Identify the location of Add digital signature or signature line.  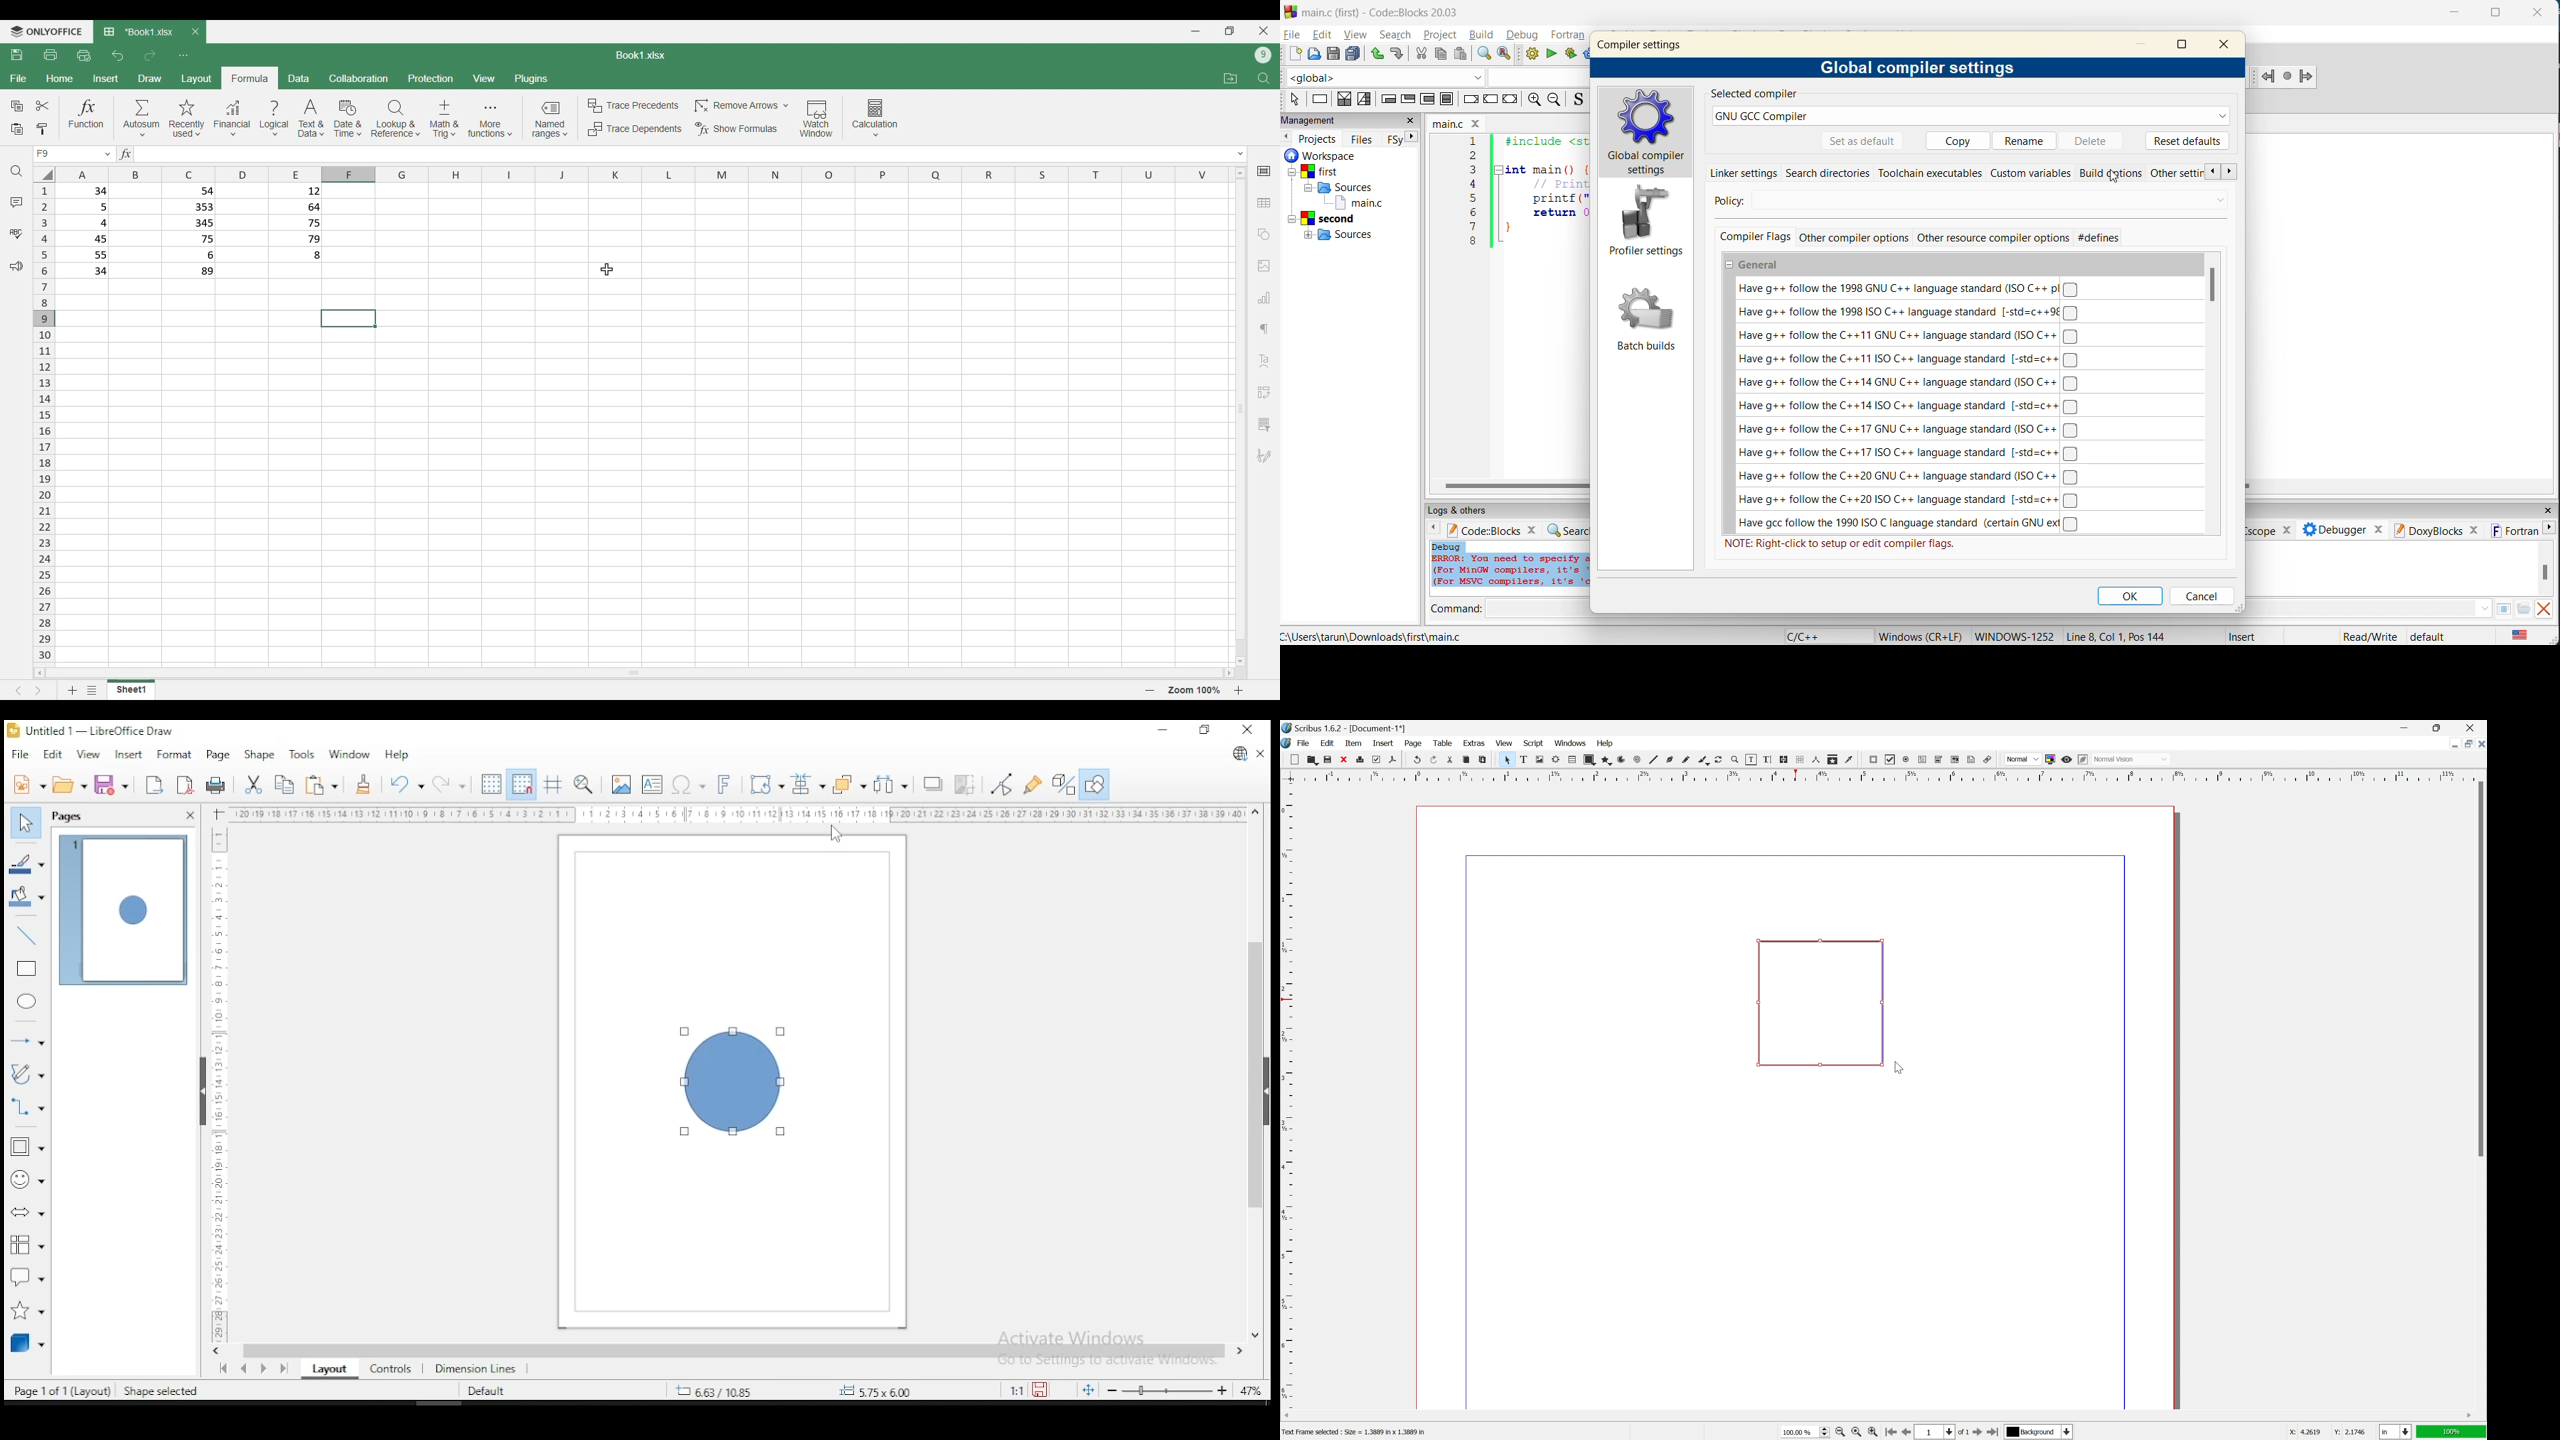
(1264, 456).